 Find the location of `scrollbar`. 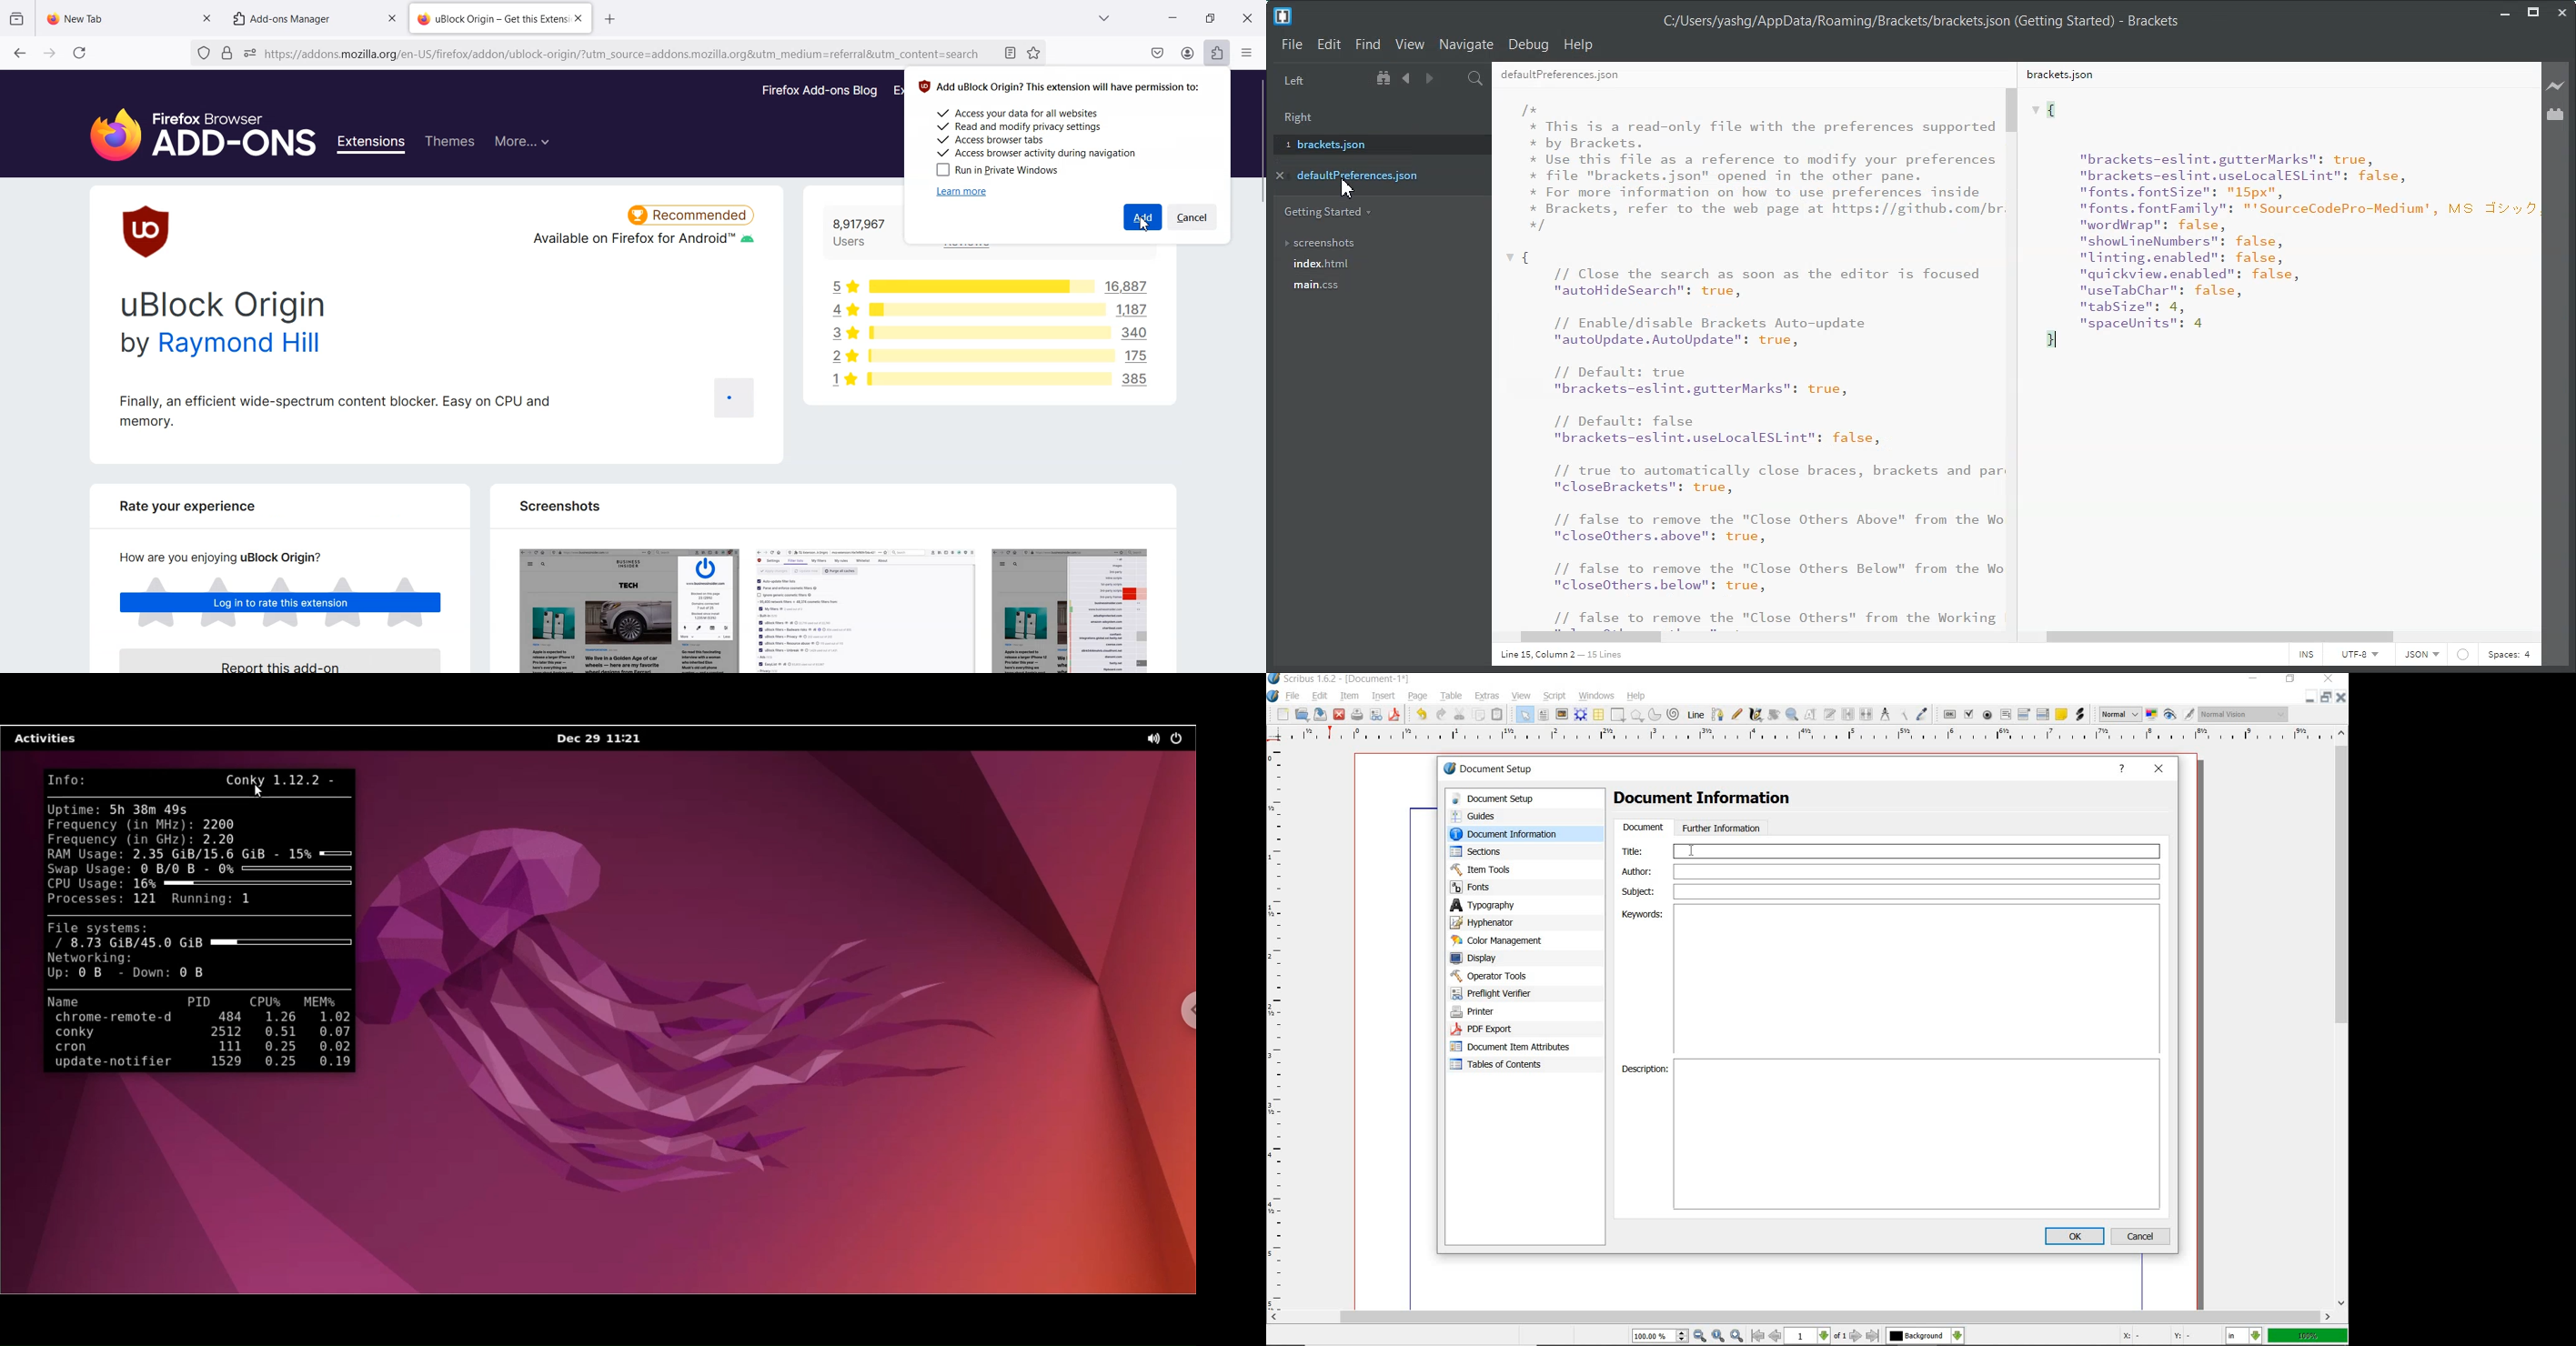

scrollbar is located at coordinates (1801, 1318).